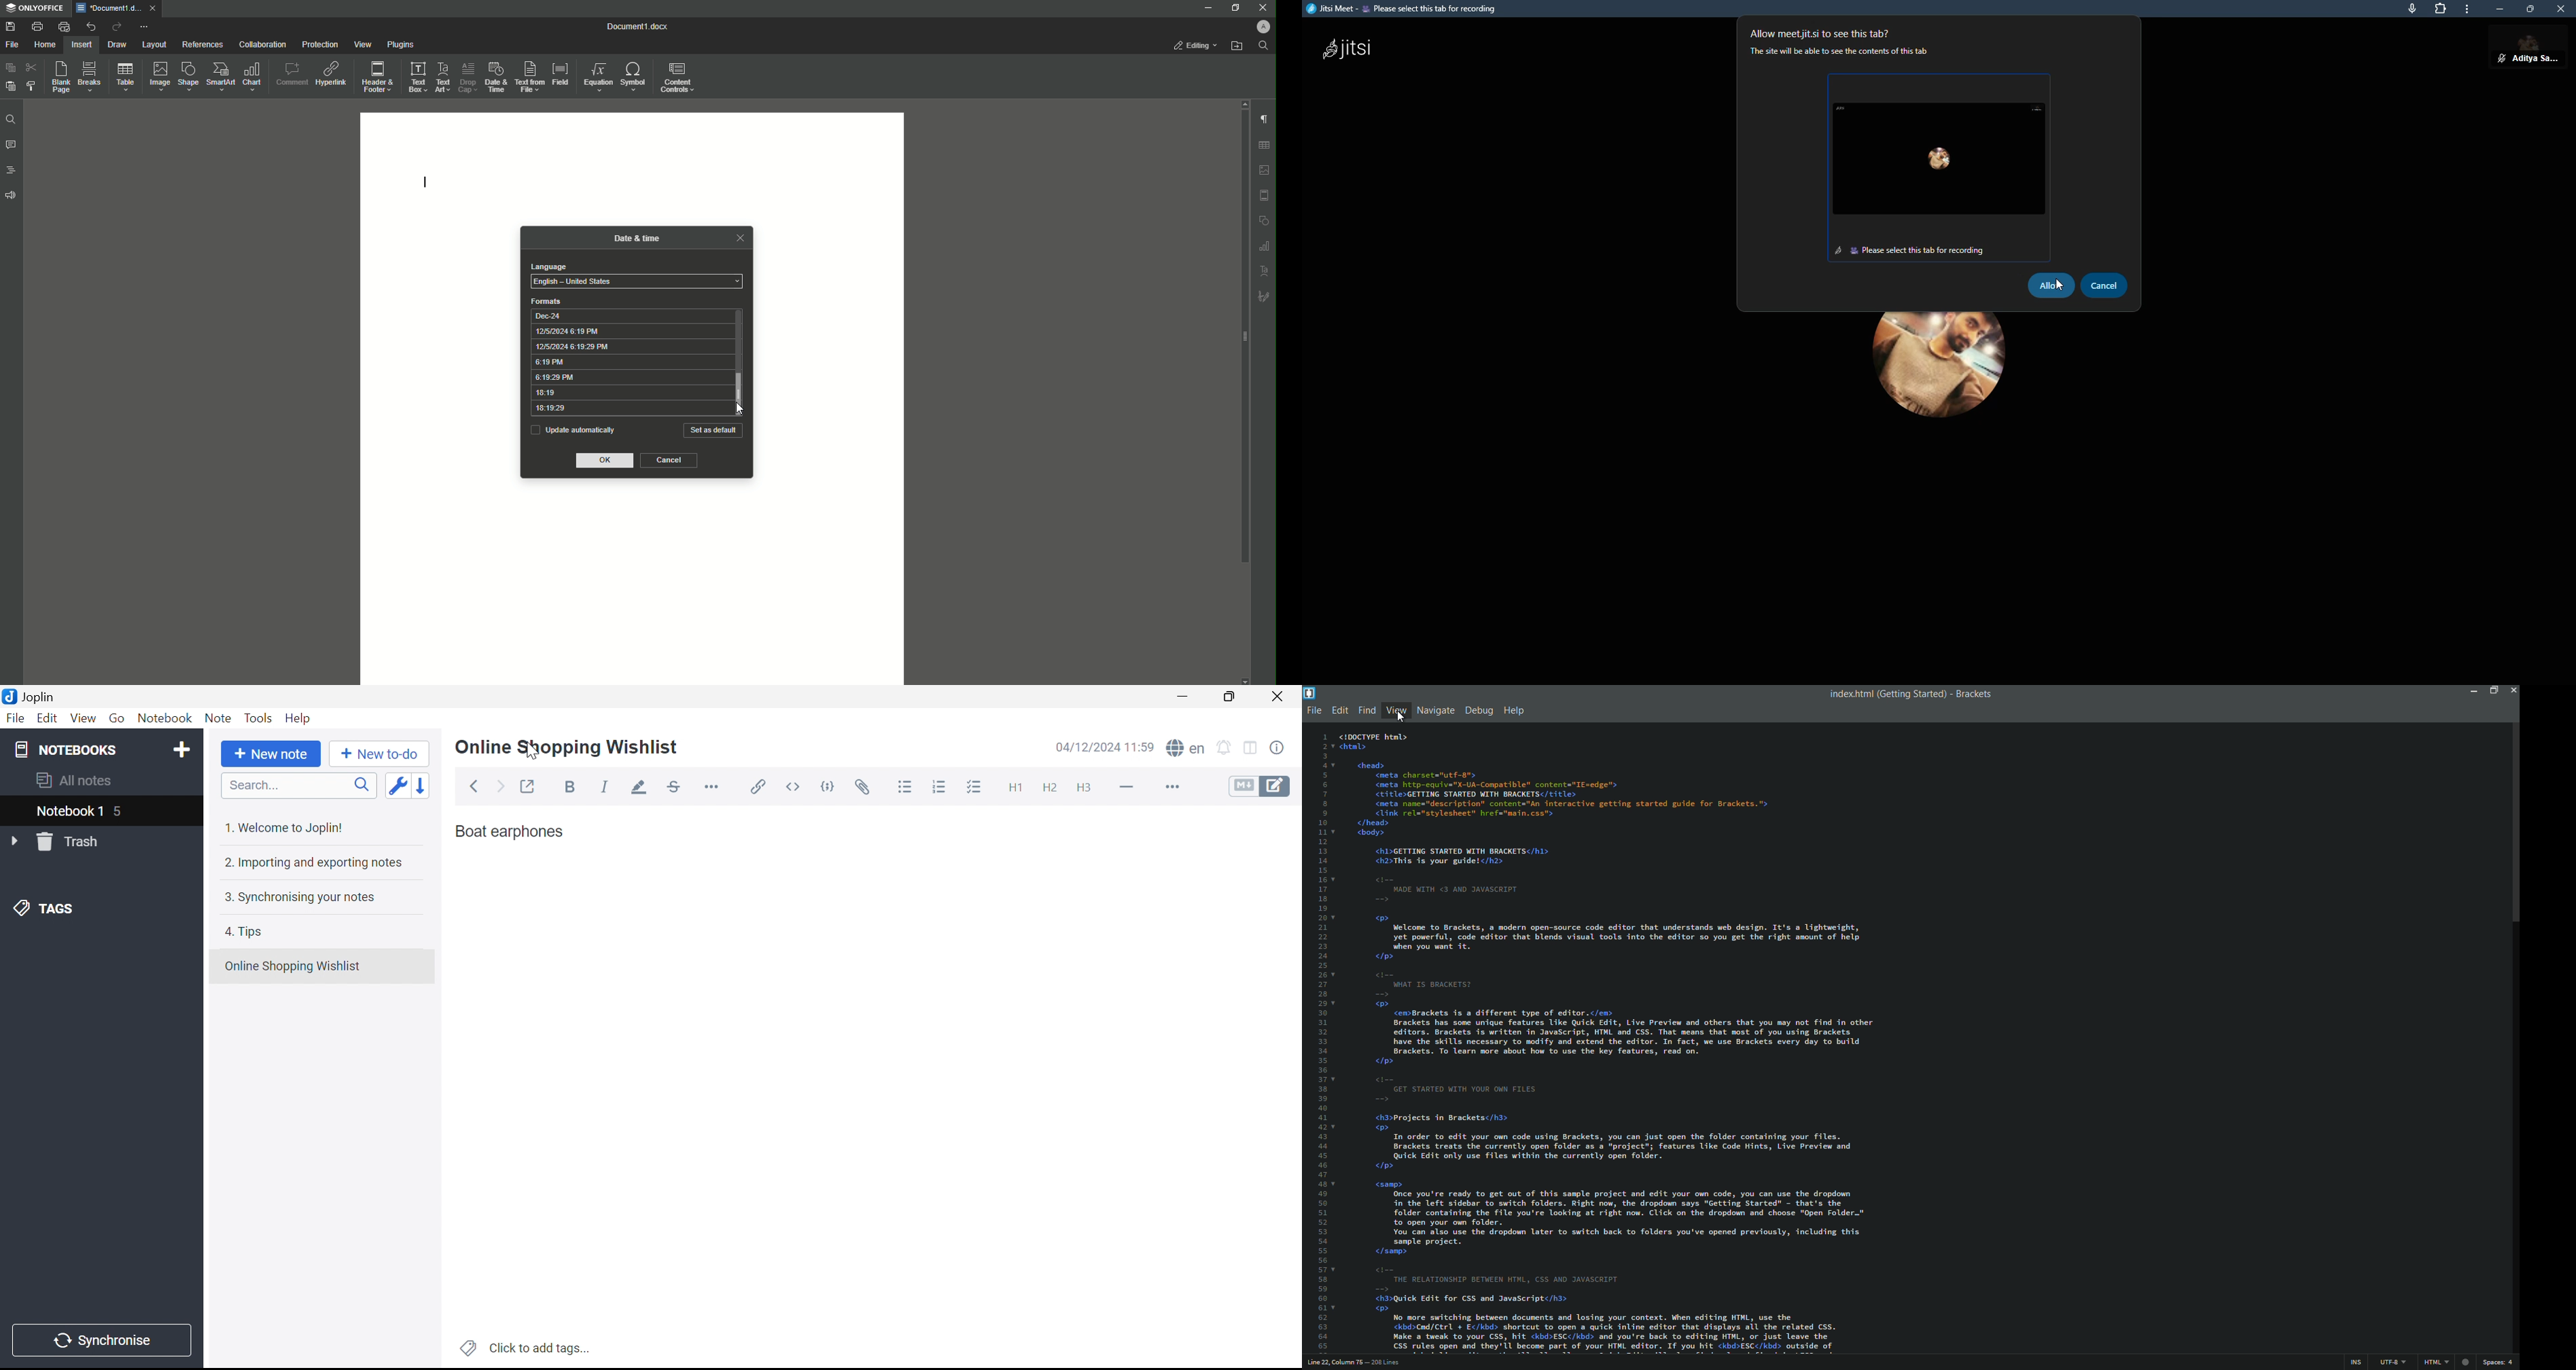  I want to click on Insert / edit link, so click(759, 785).